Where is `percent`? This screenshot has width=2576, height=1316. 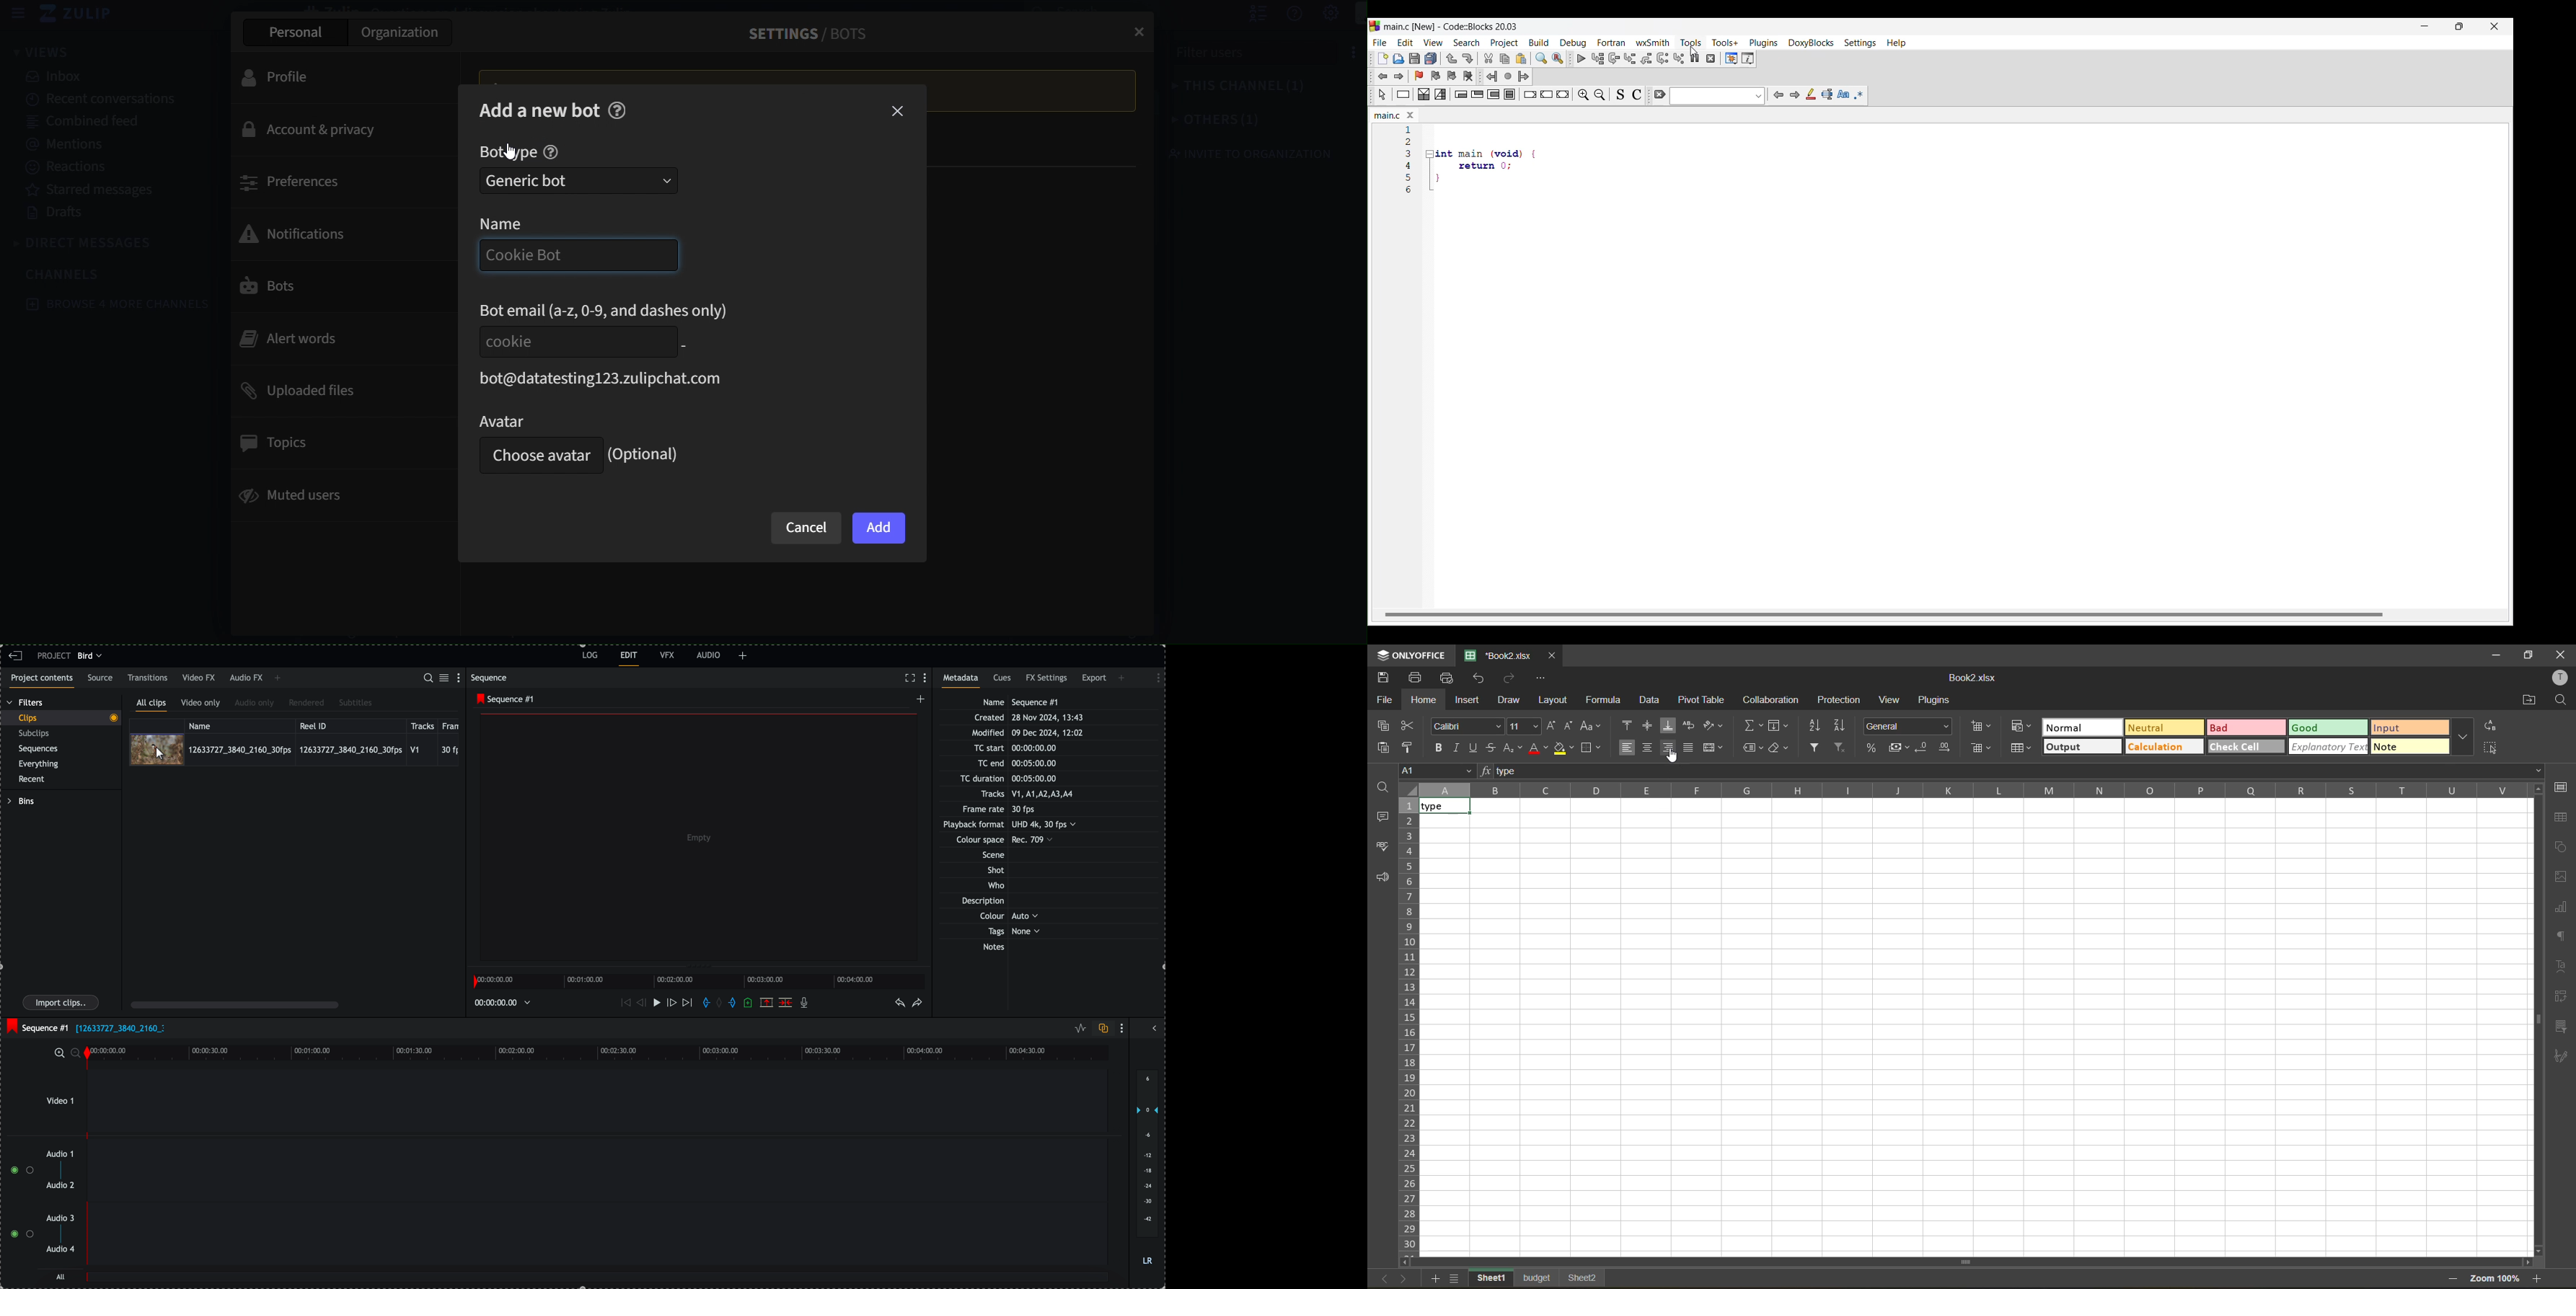
percent is located at coordinates (1874, 748).